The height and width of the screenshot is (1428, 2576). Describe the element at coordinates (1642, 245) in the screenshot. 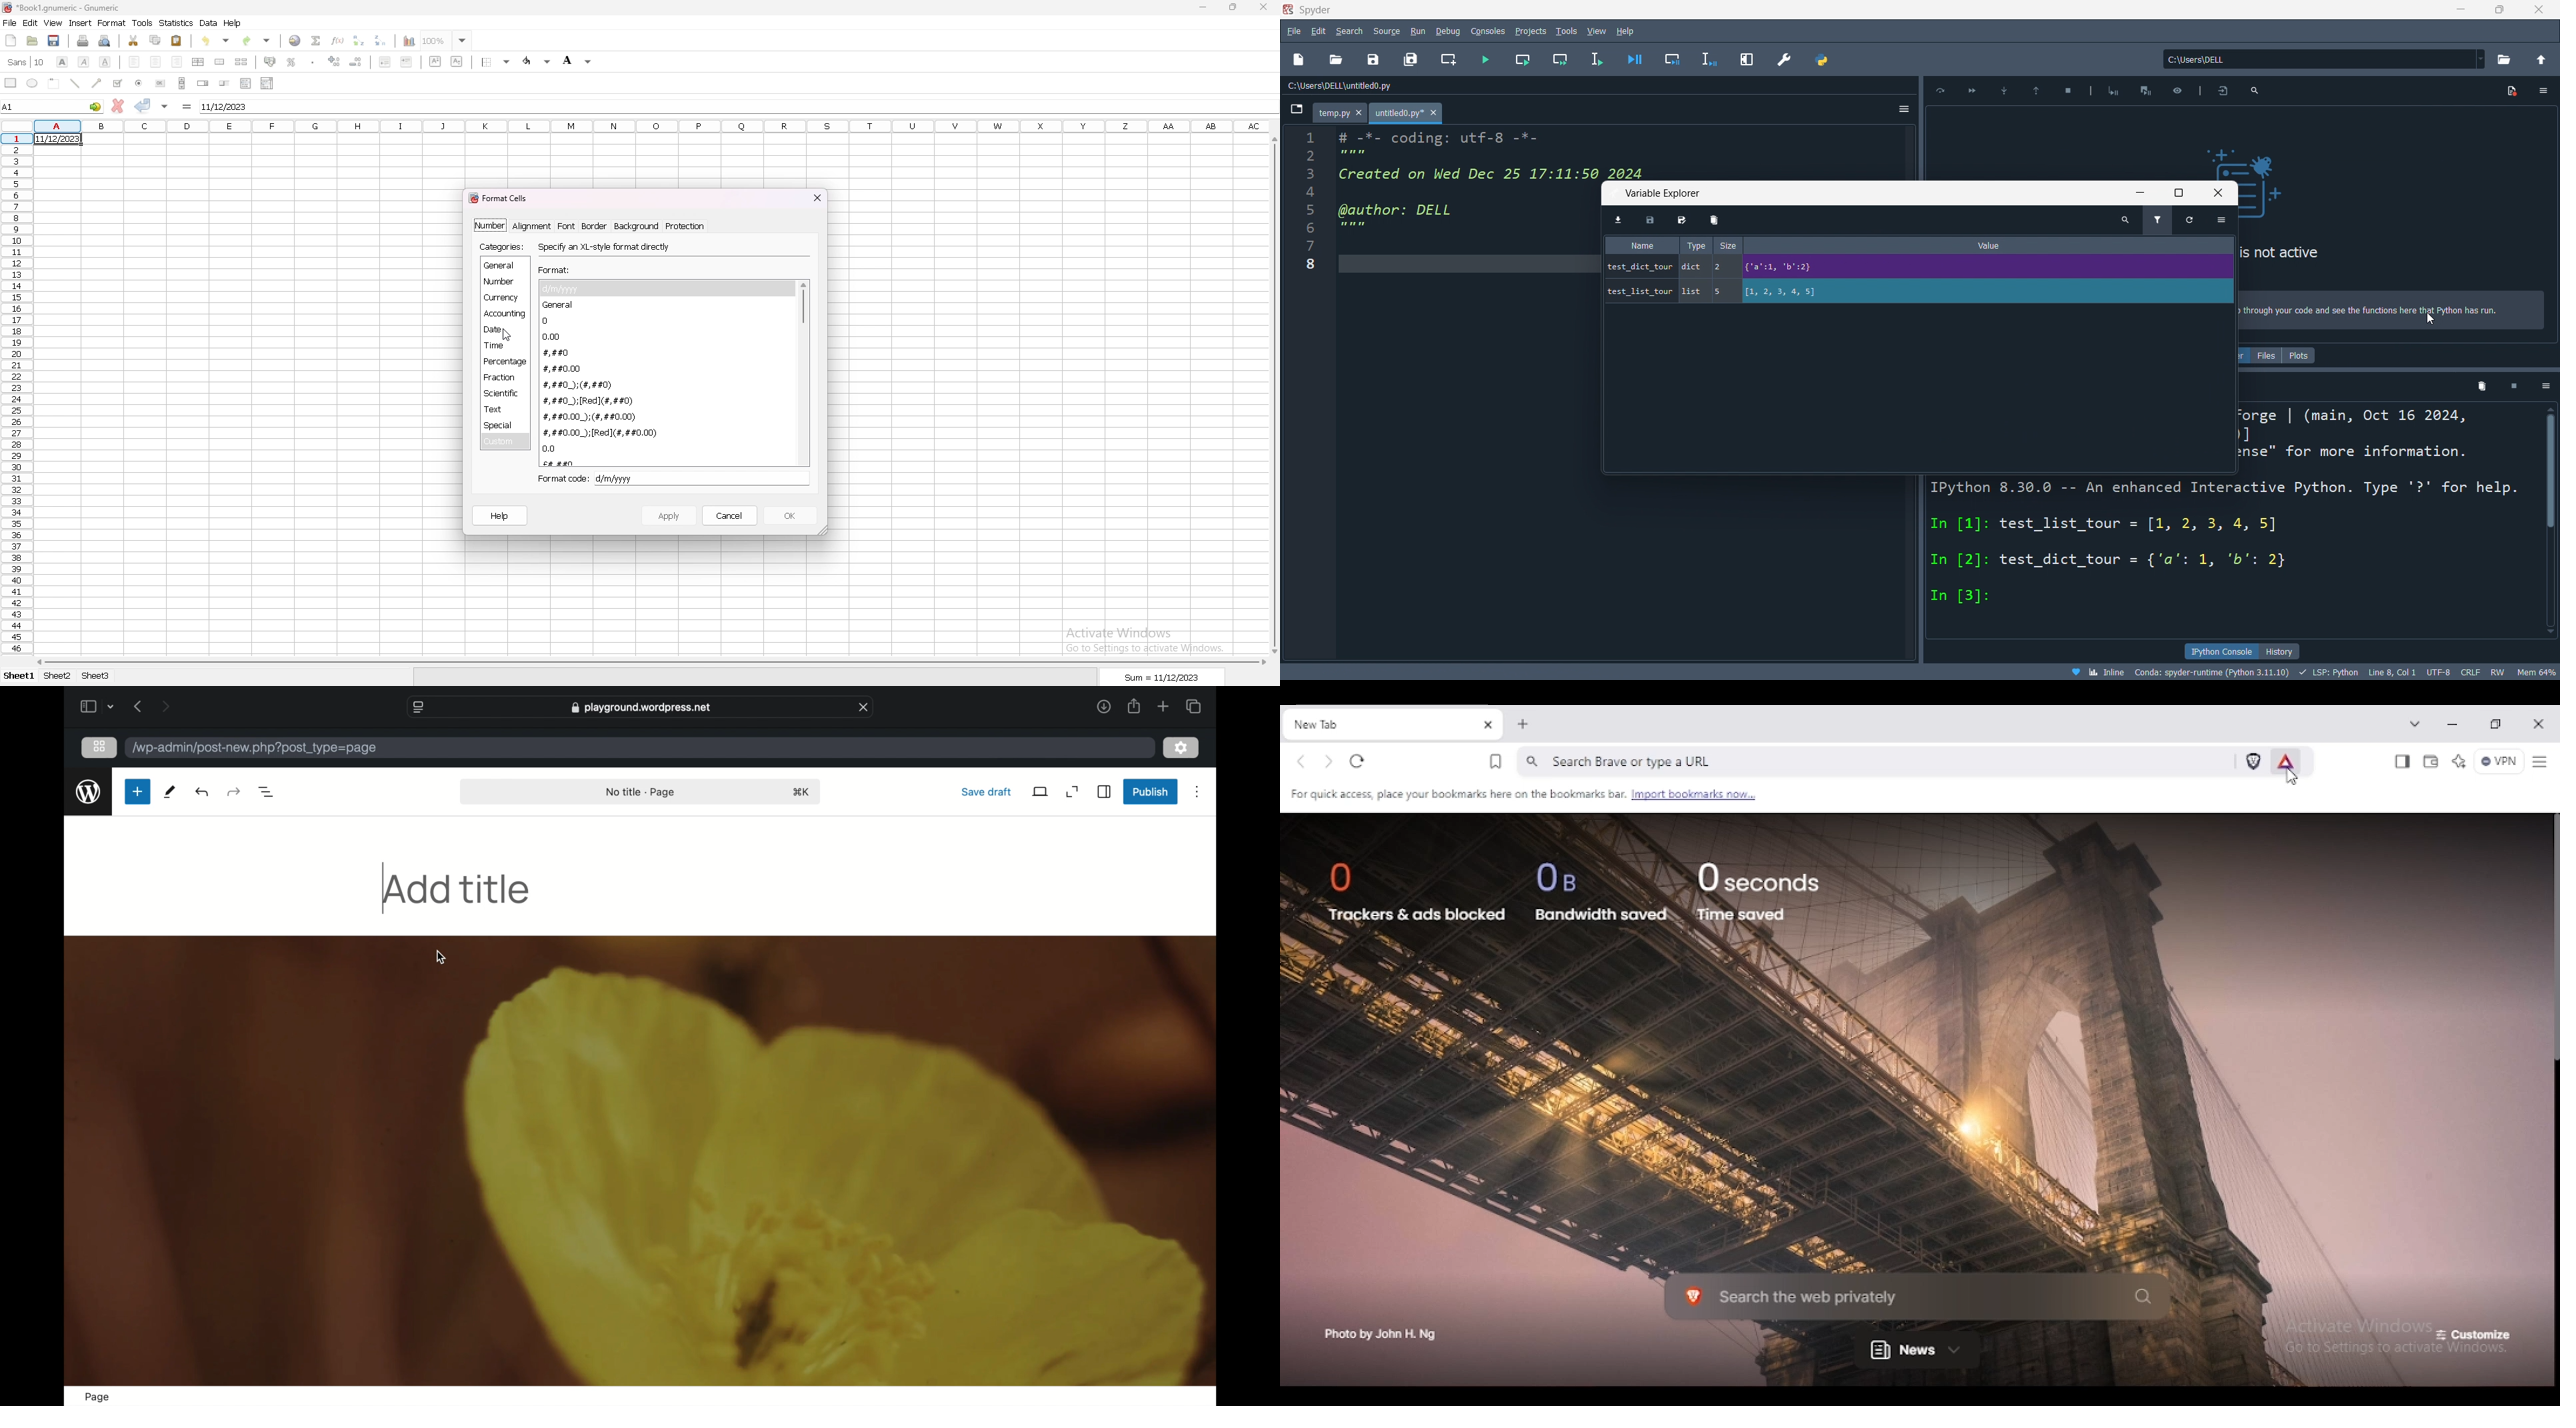

I see `name` at that location.